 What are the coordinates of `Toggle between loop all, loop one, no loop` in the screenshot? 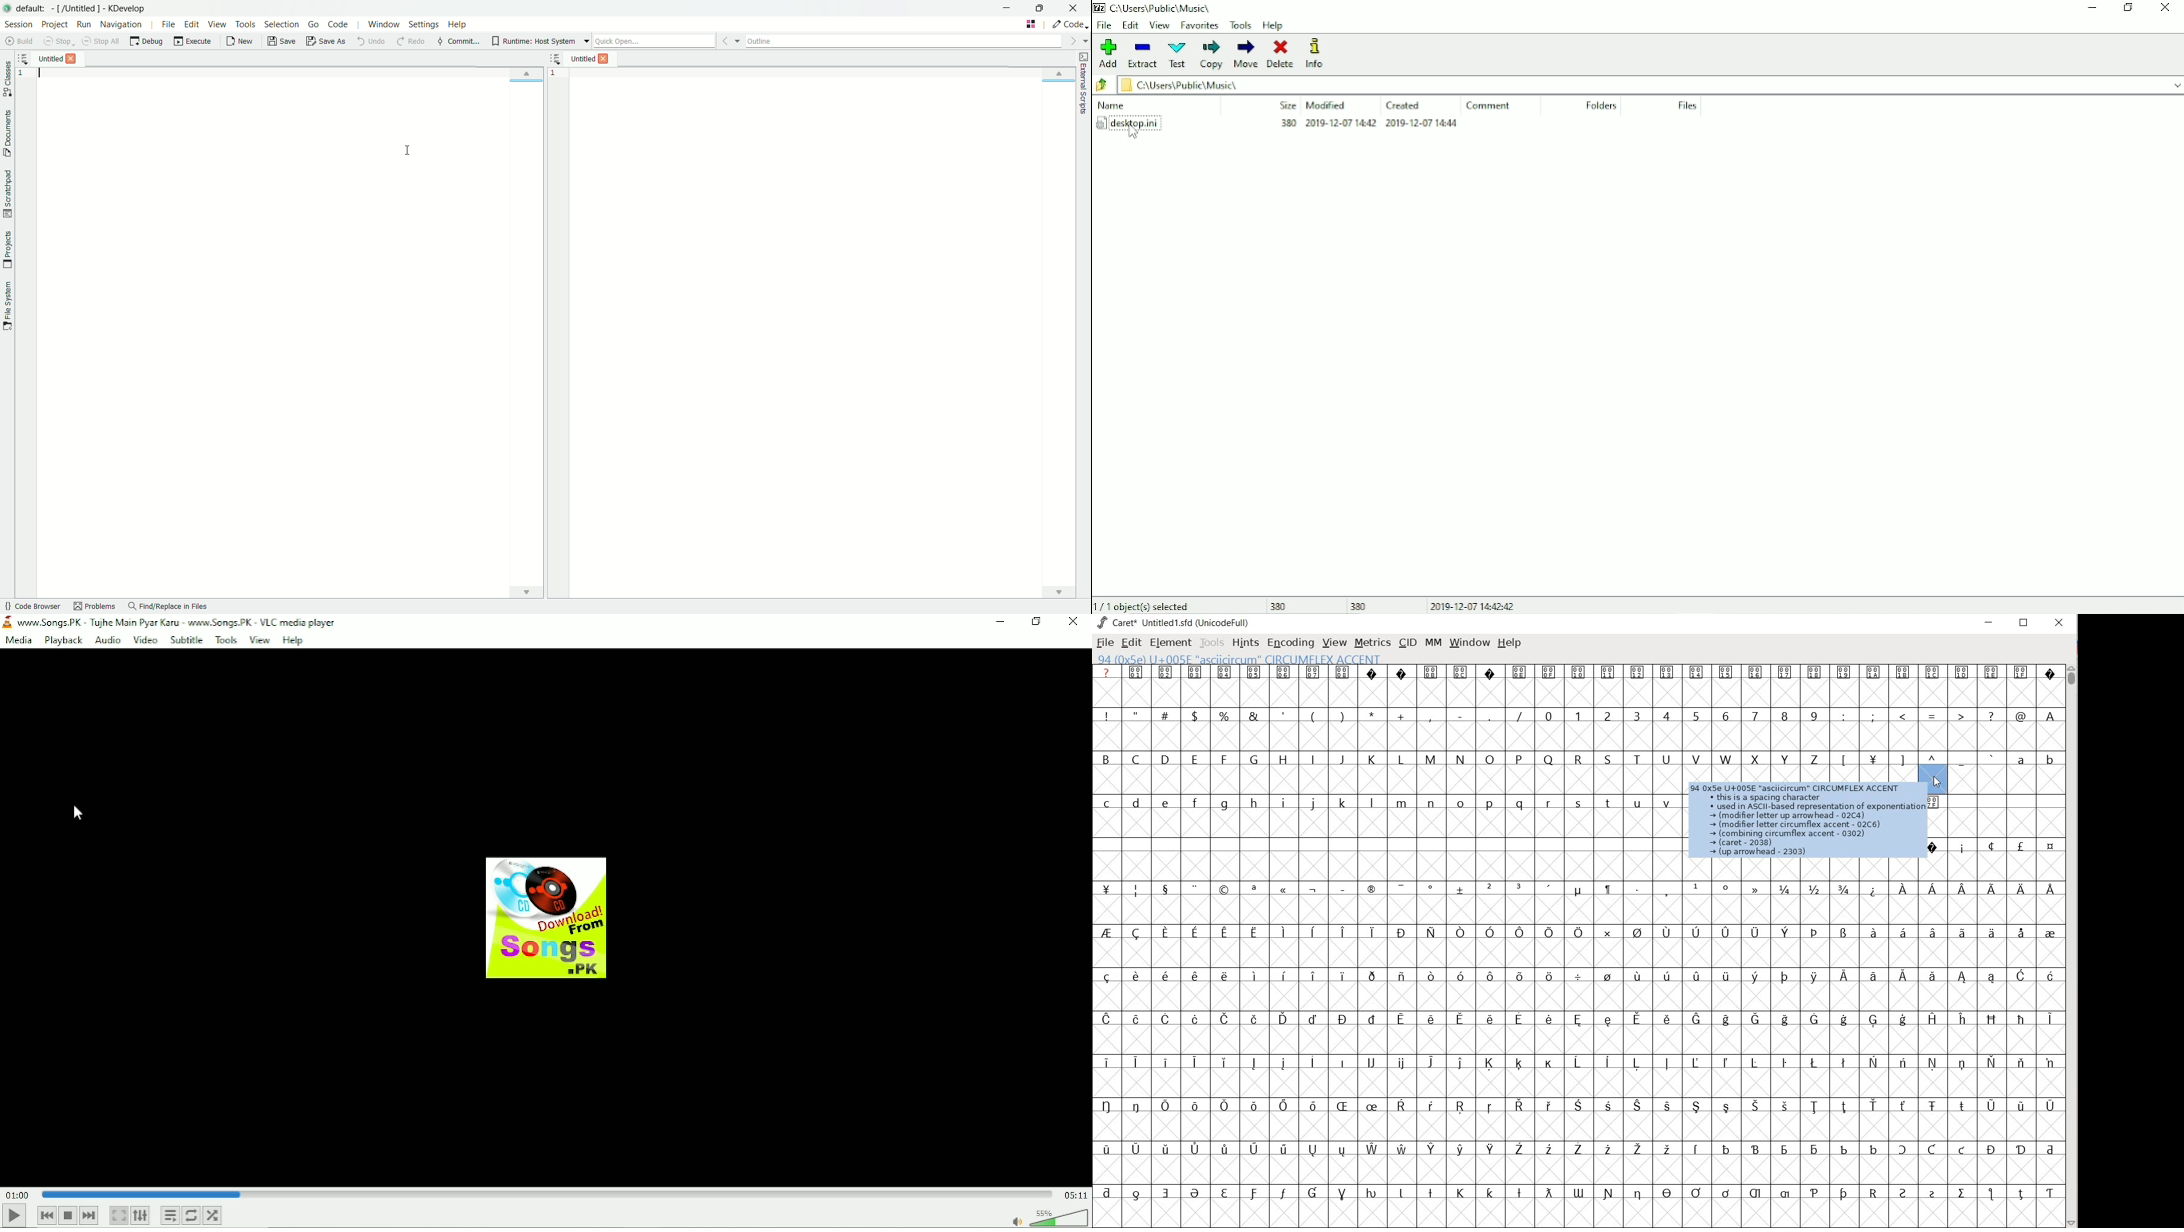 It's located at (191, 1215).